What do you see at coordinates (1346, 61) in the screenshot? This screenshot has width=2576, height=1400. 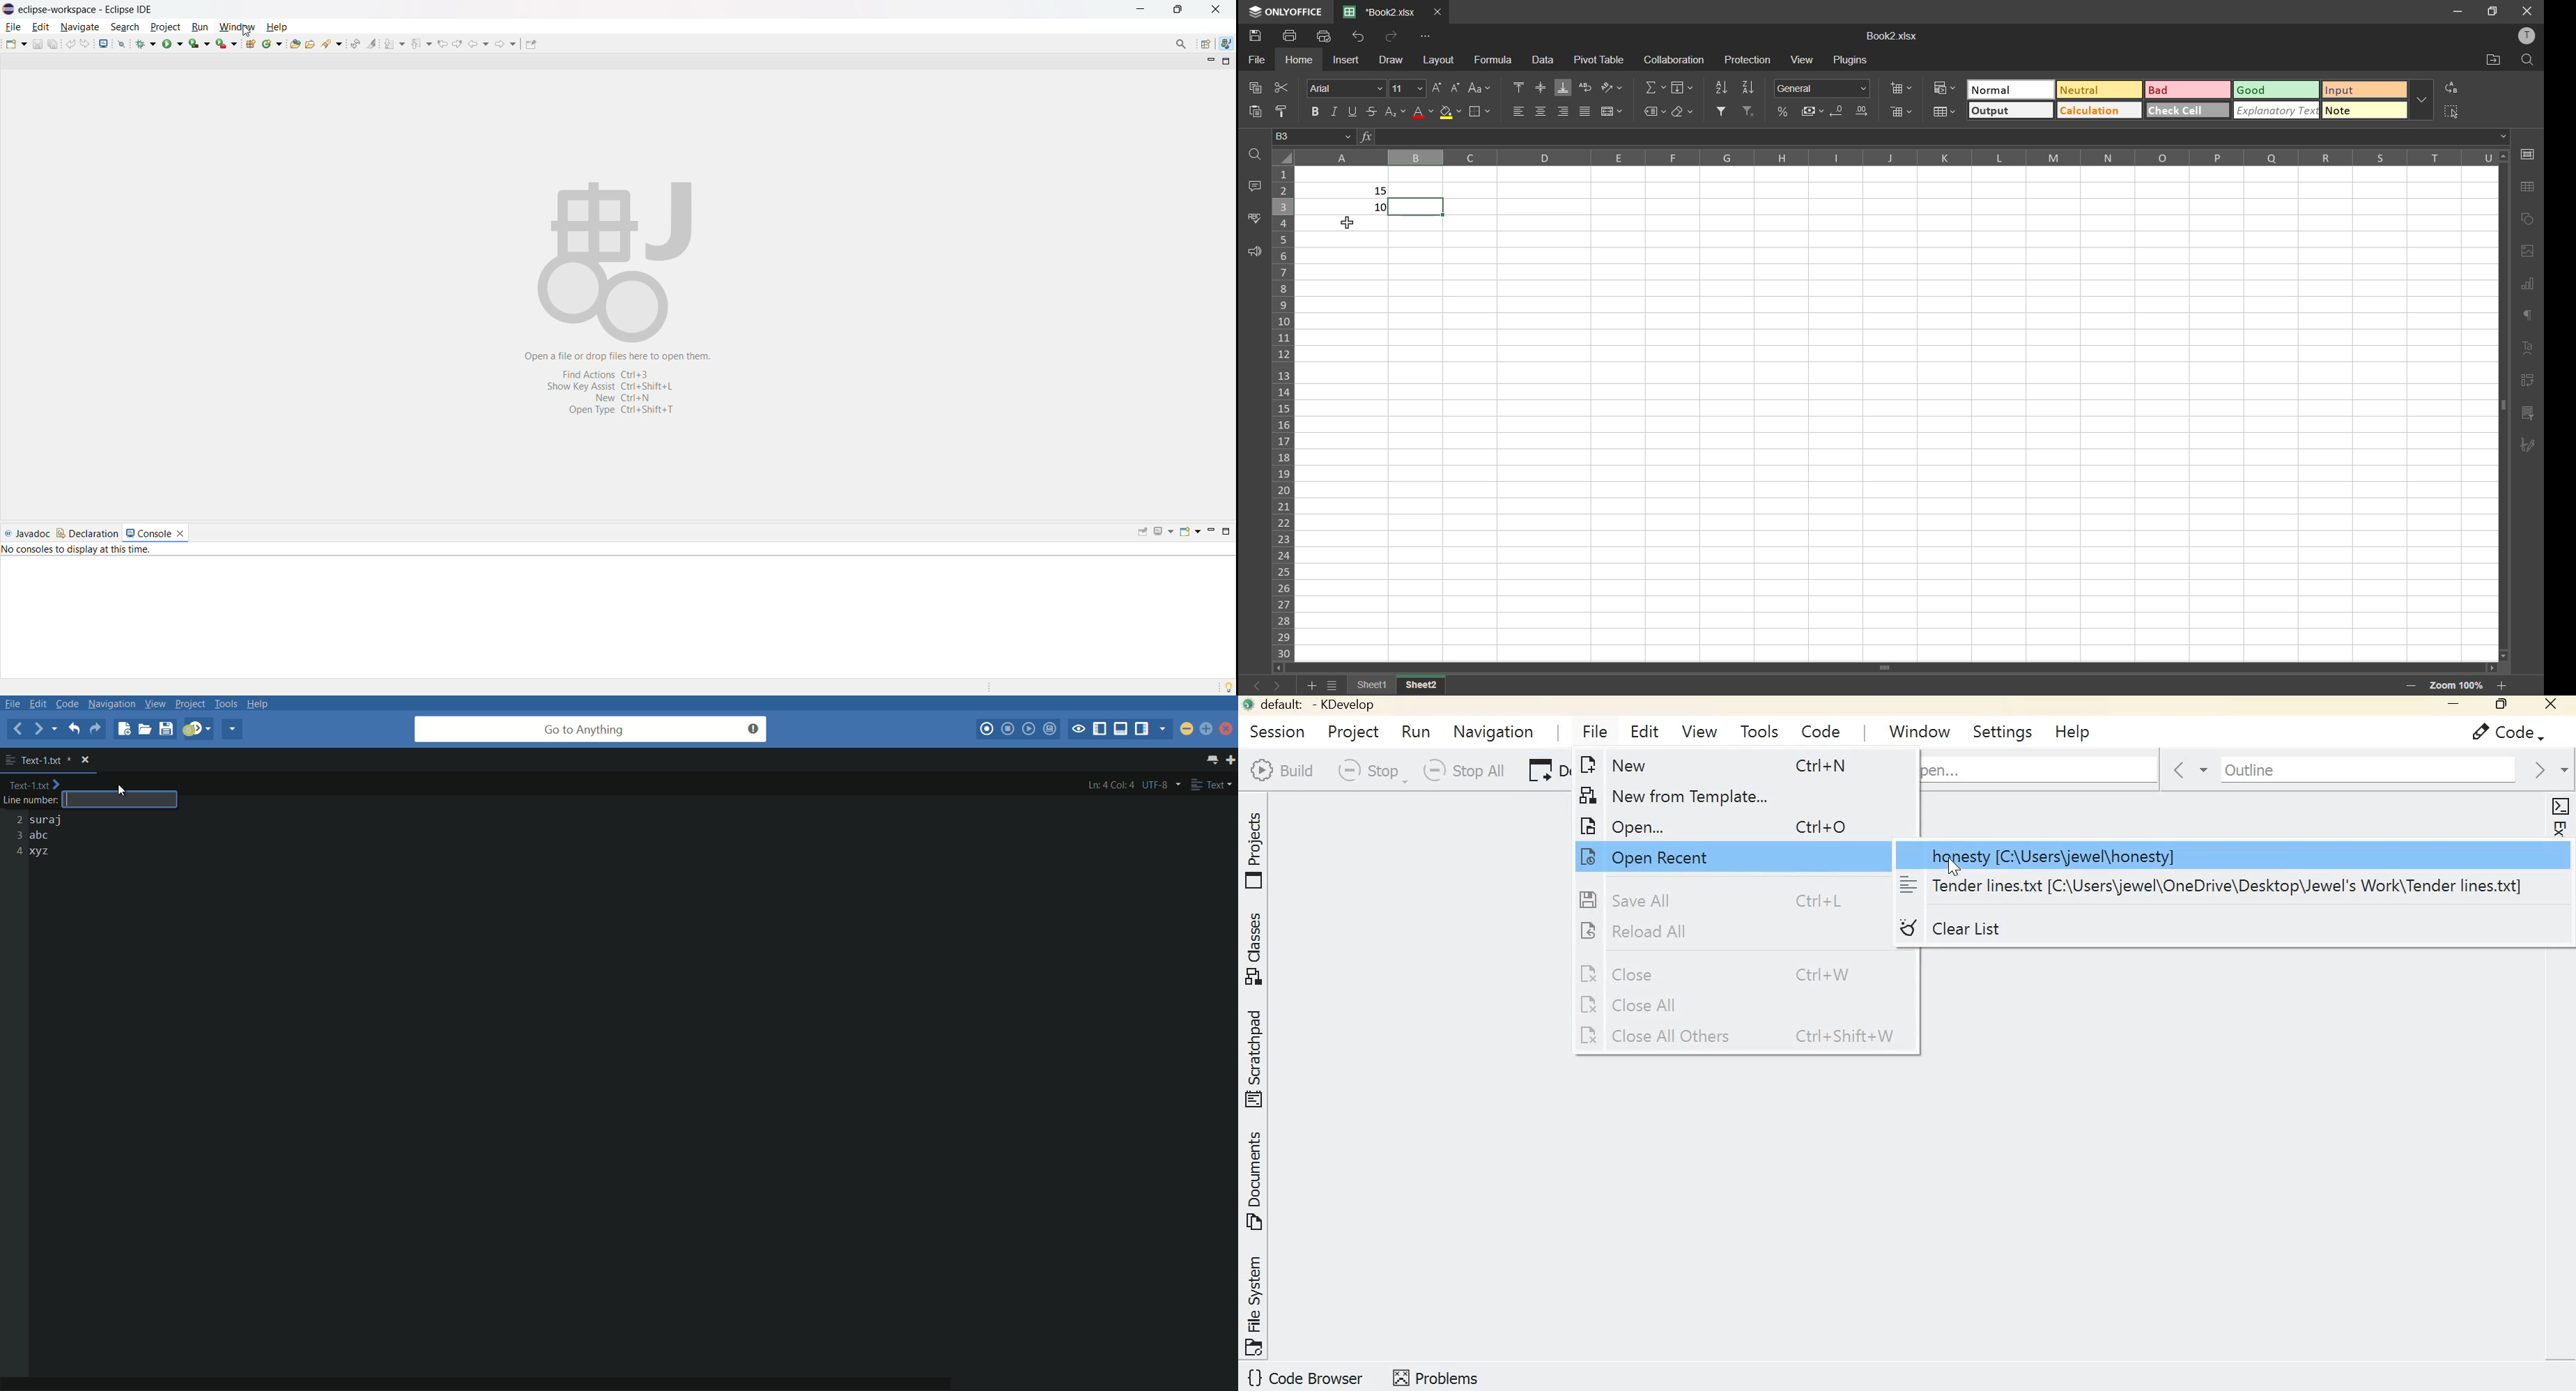 I see `insert` at bounding box center [1346, 61].